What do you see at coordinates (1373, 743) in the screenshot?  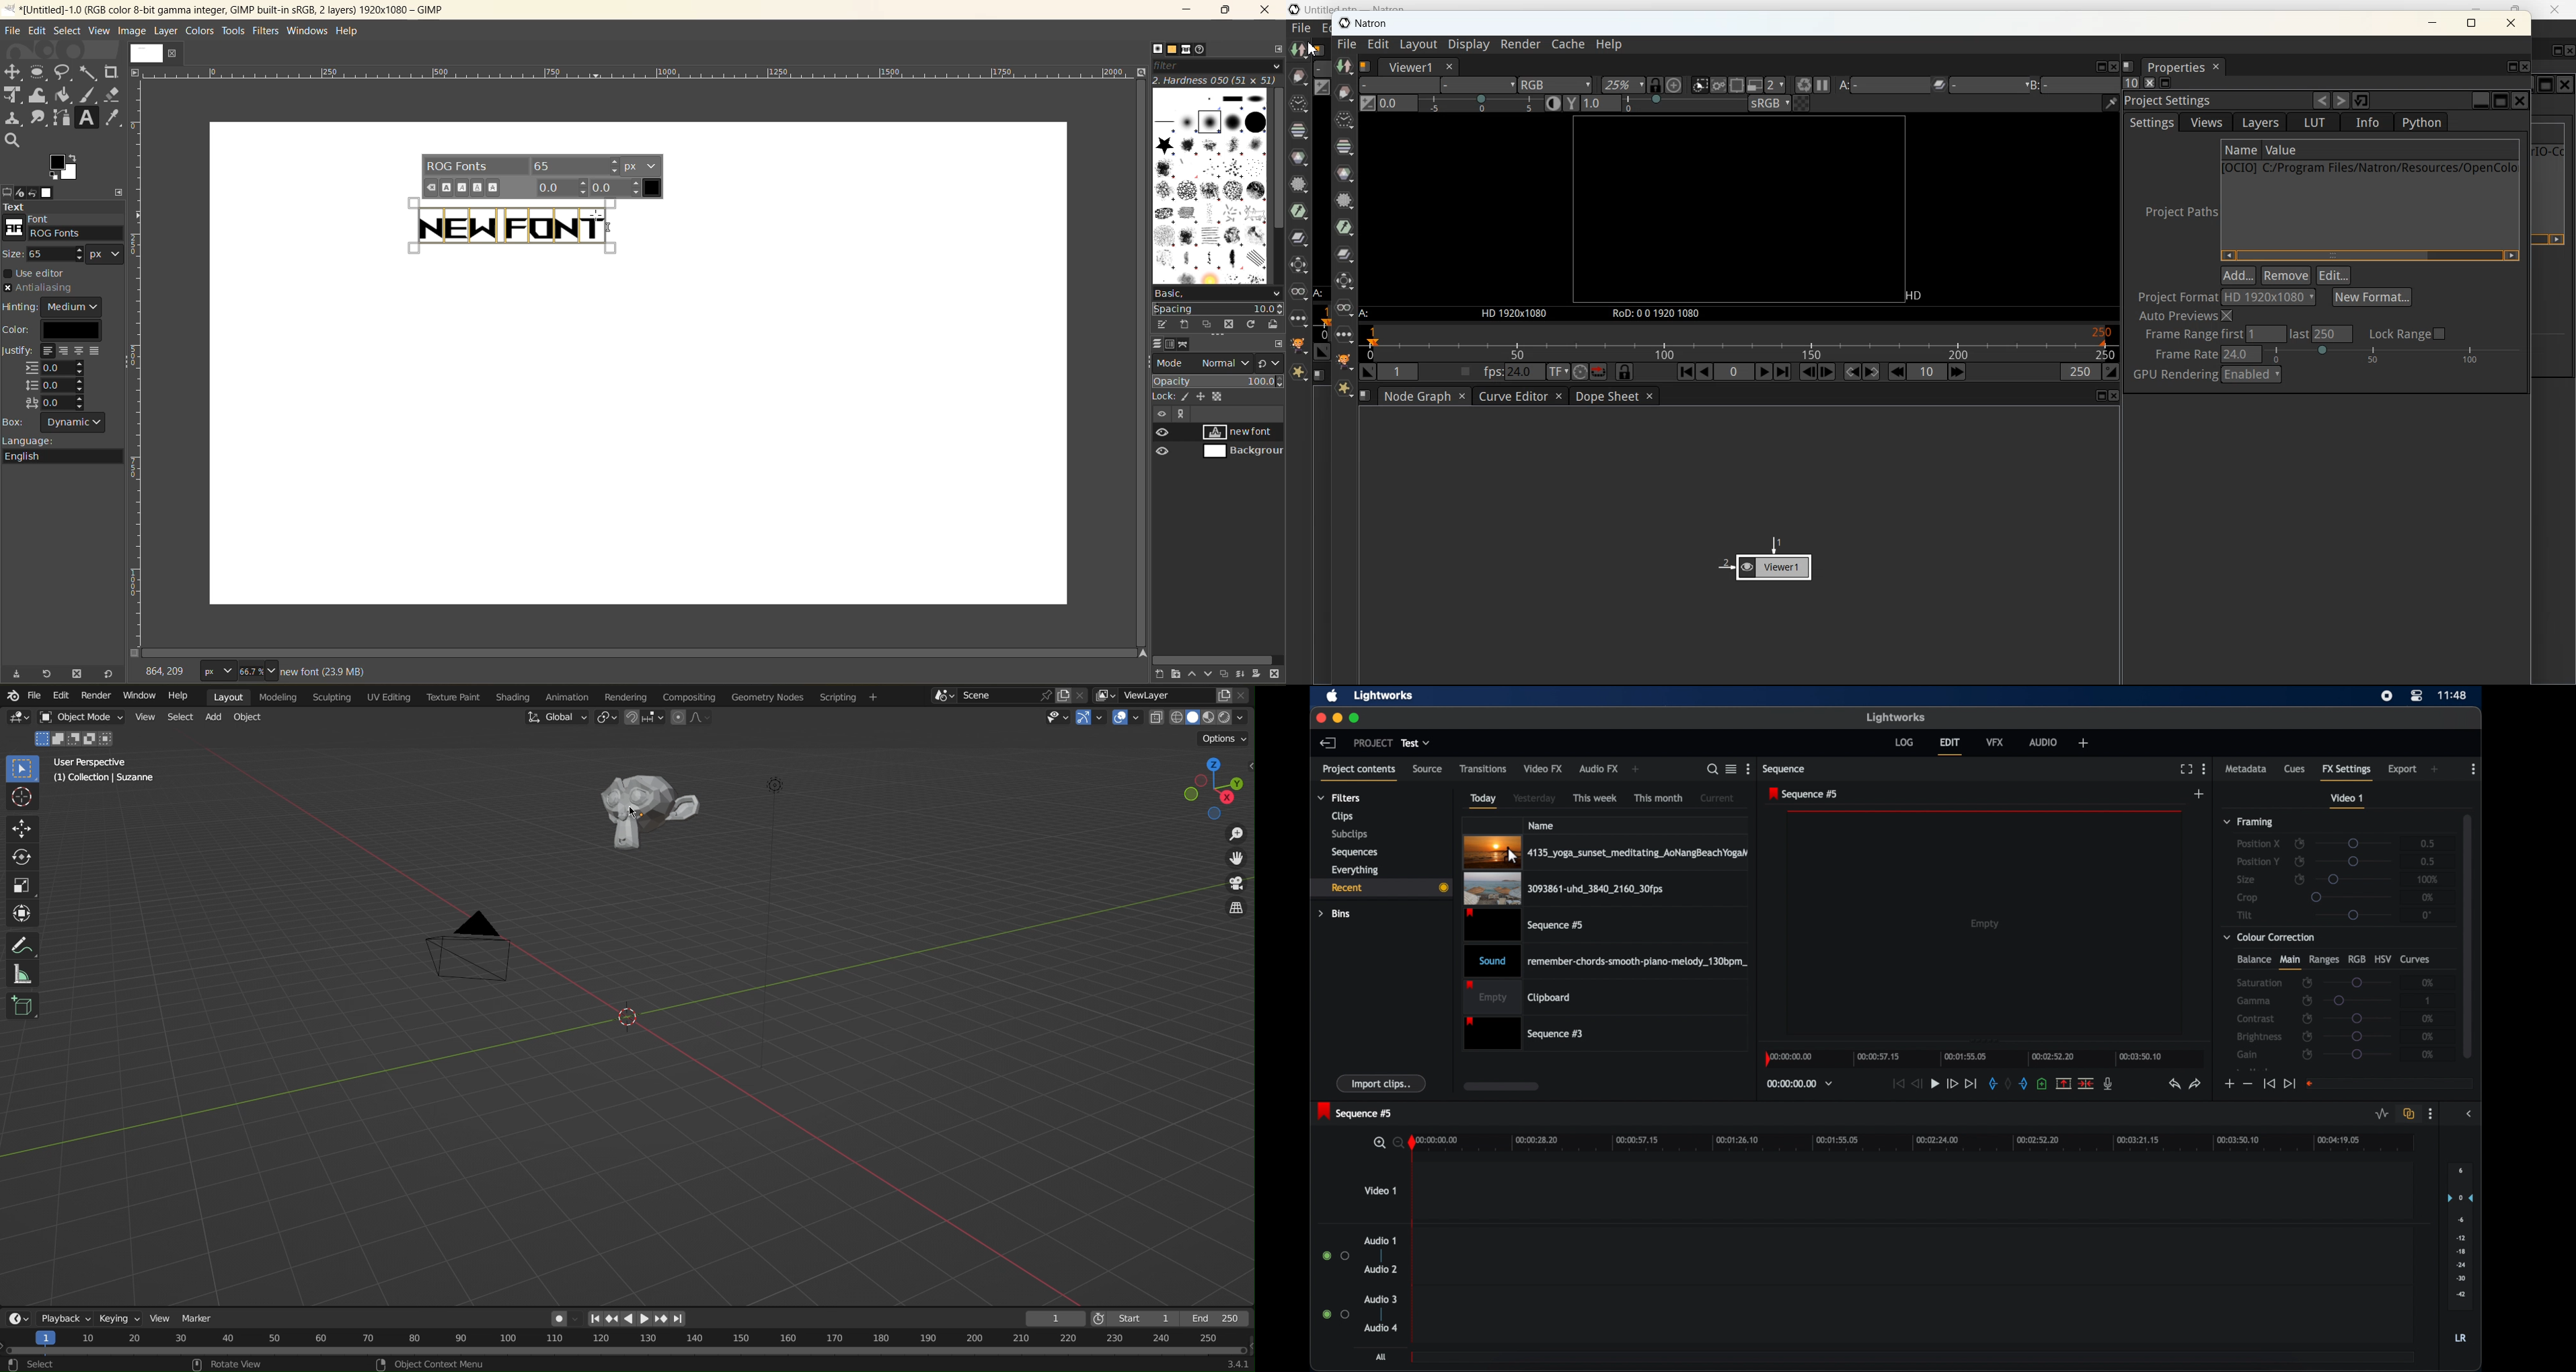 I see `project` at bounding box center [1373, 743].